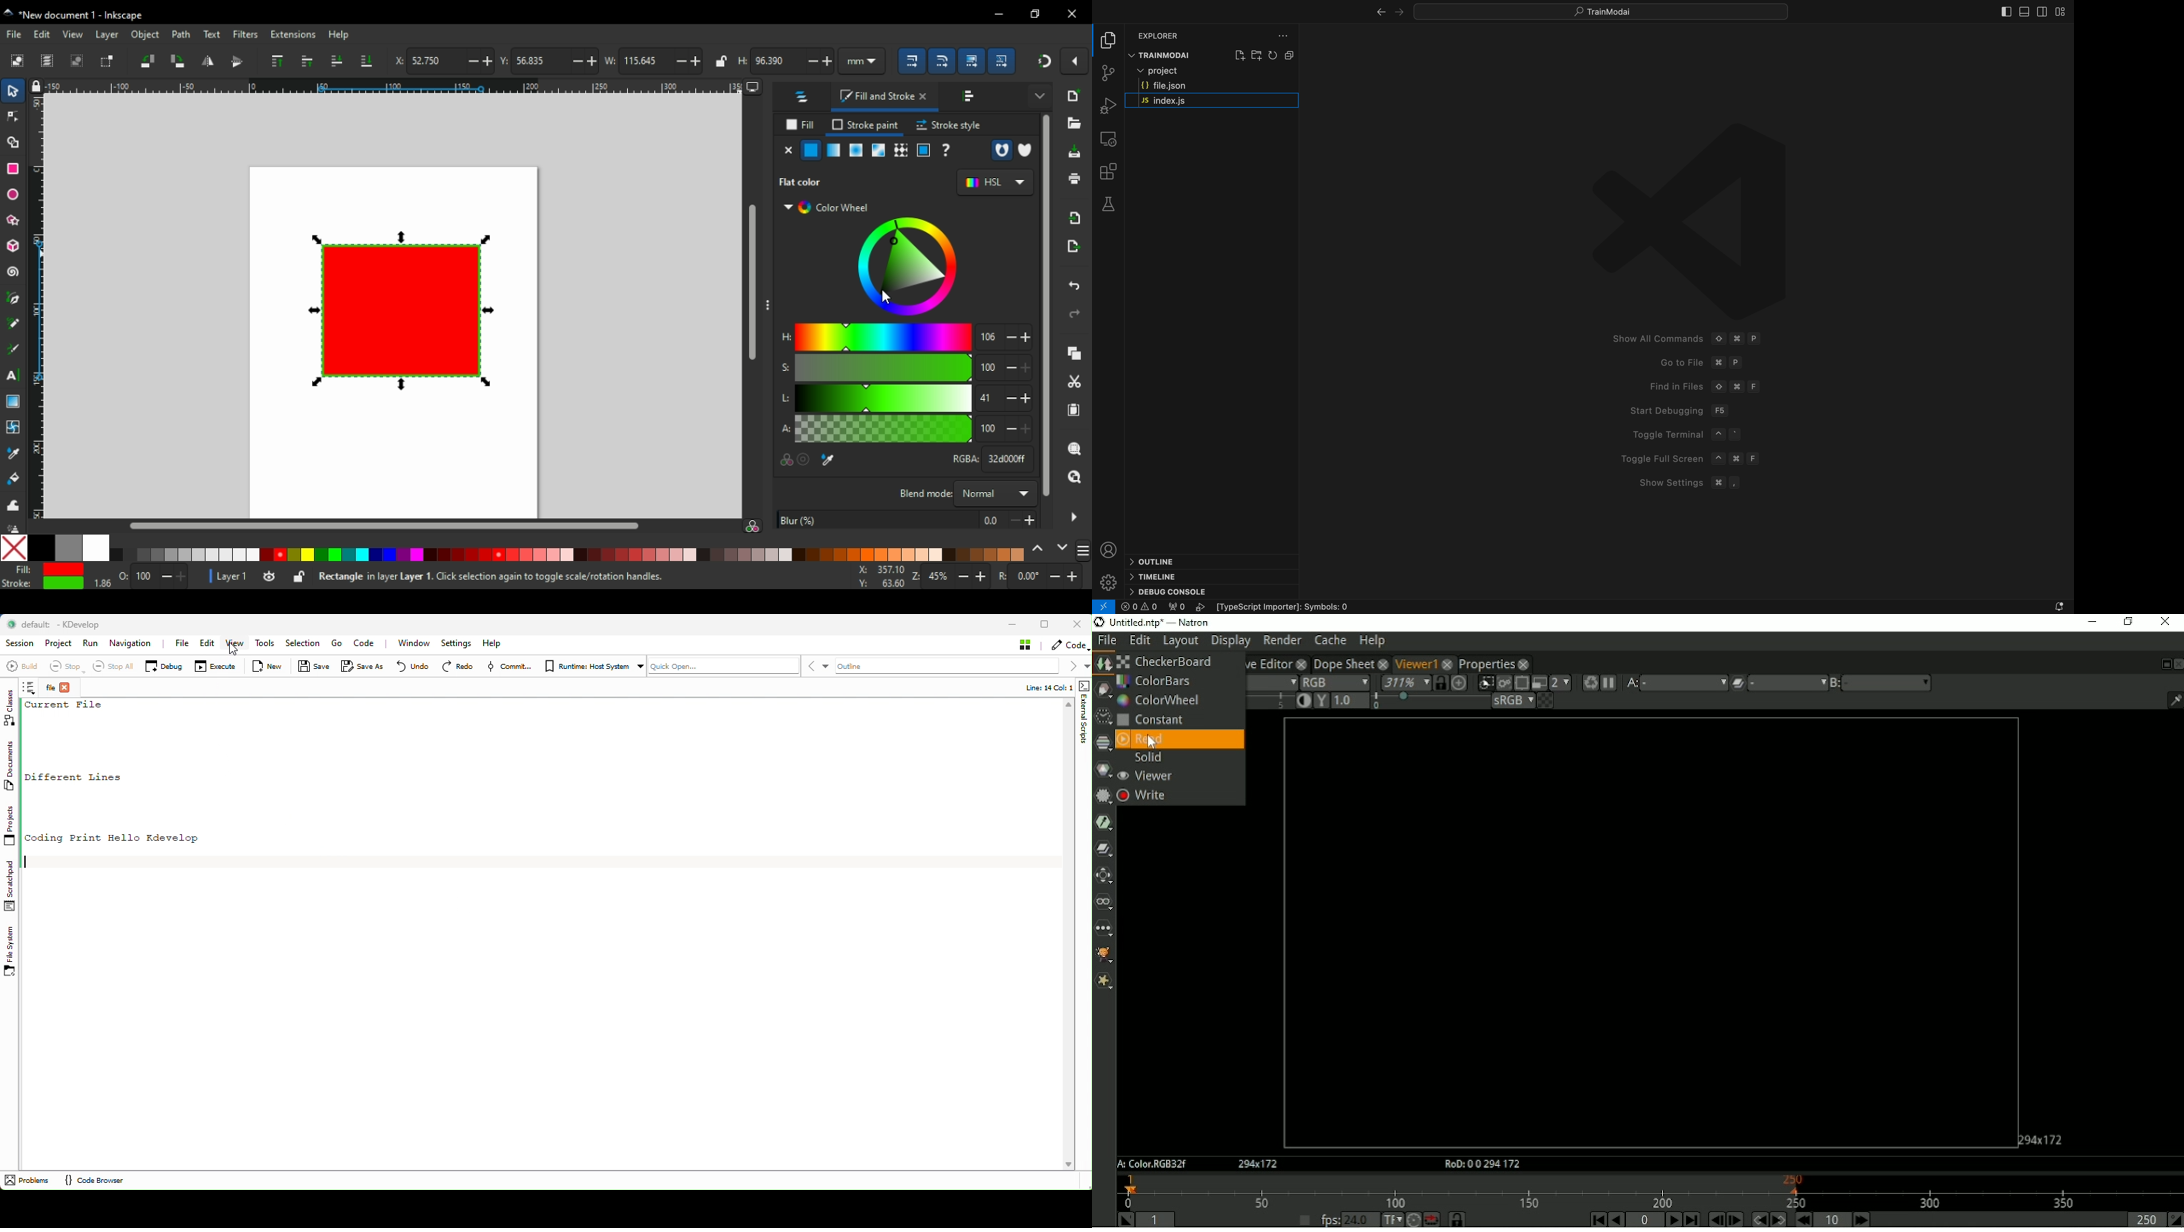 Image resolution: width=2184 pixels, height=1232 pixels. Describe the element at coordinates (806, 461) in the screenshot. I see `out of gamut!` at that location.